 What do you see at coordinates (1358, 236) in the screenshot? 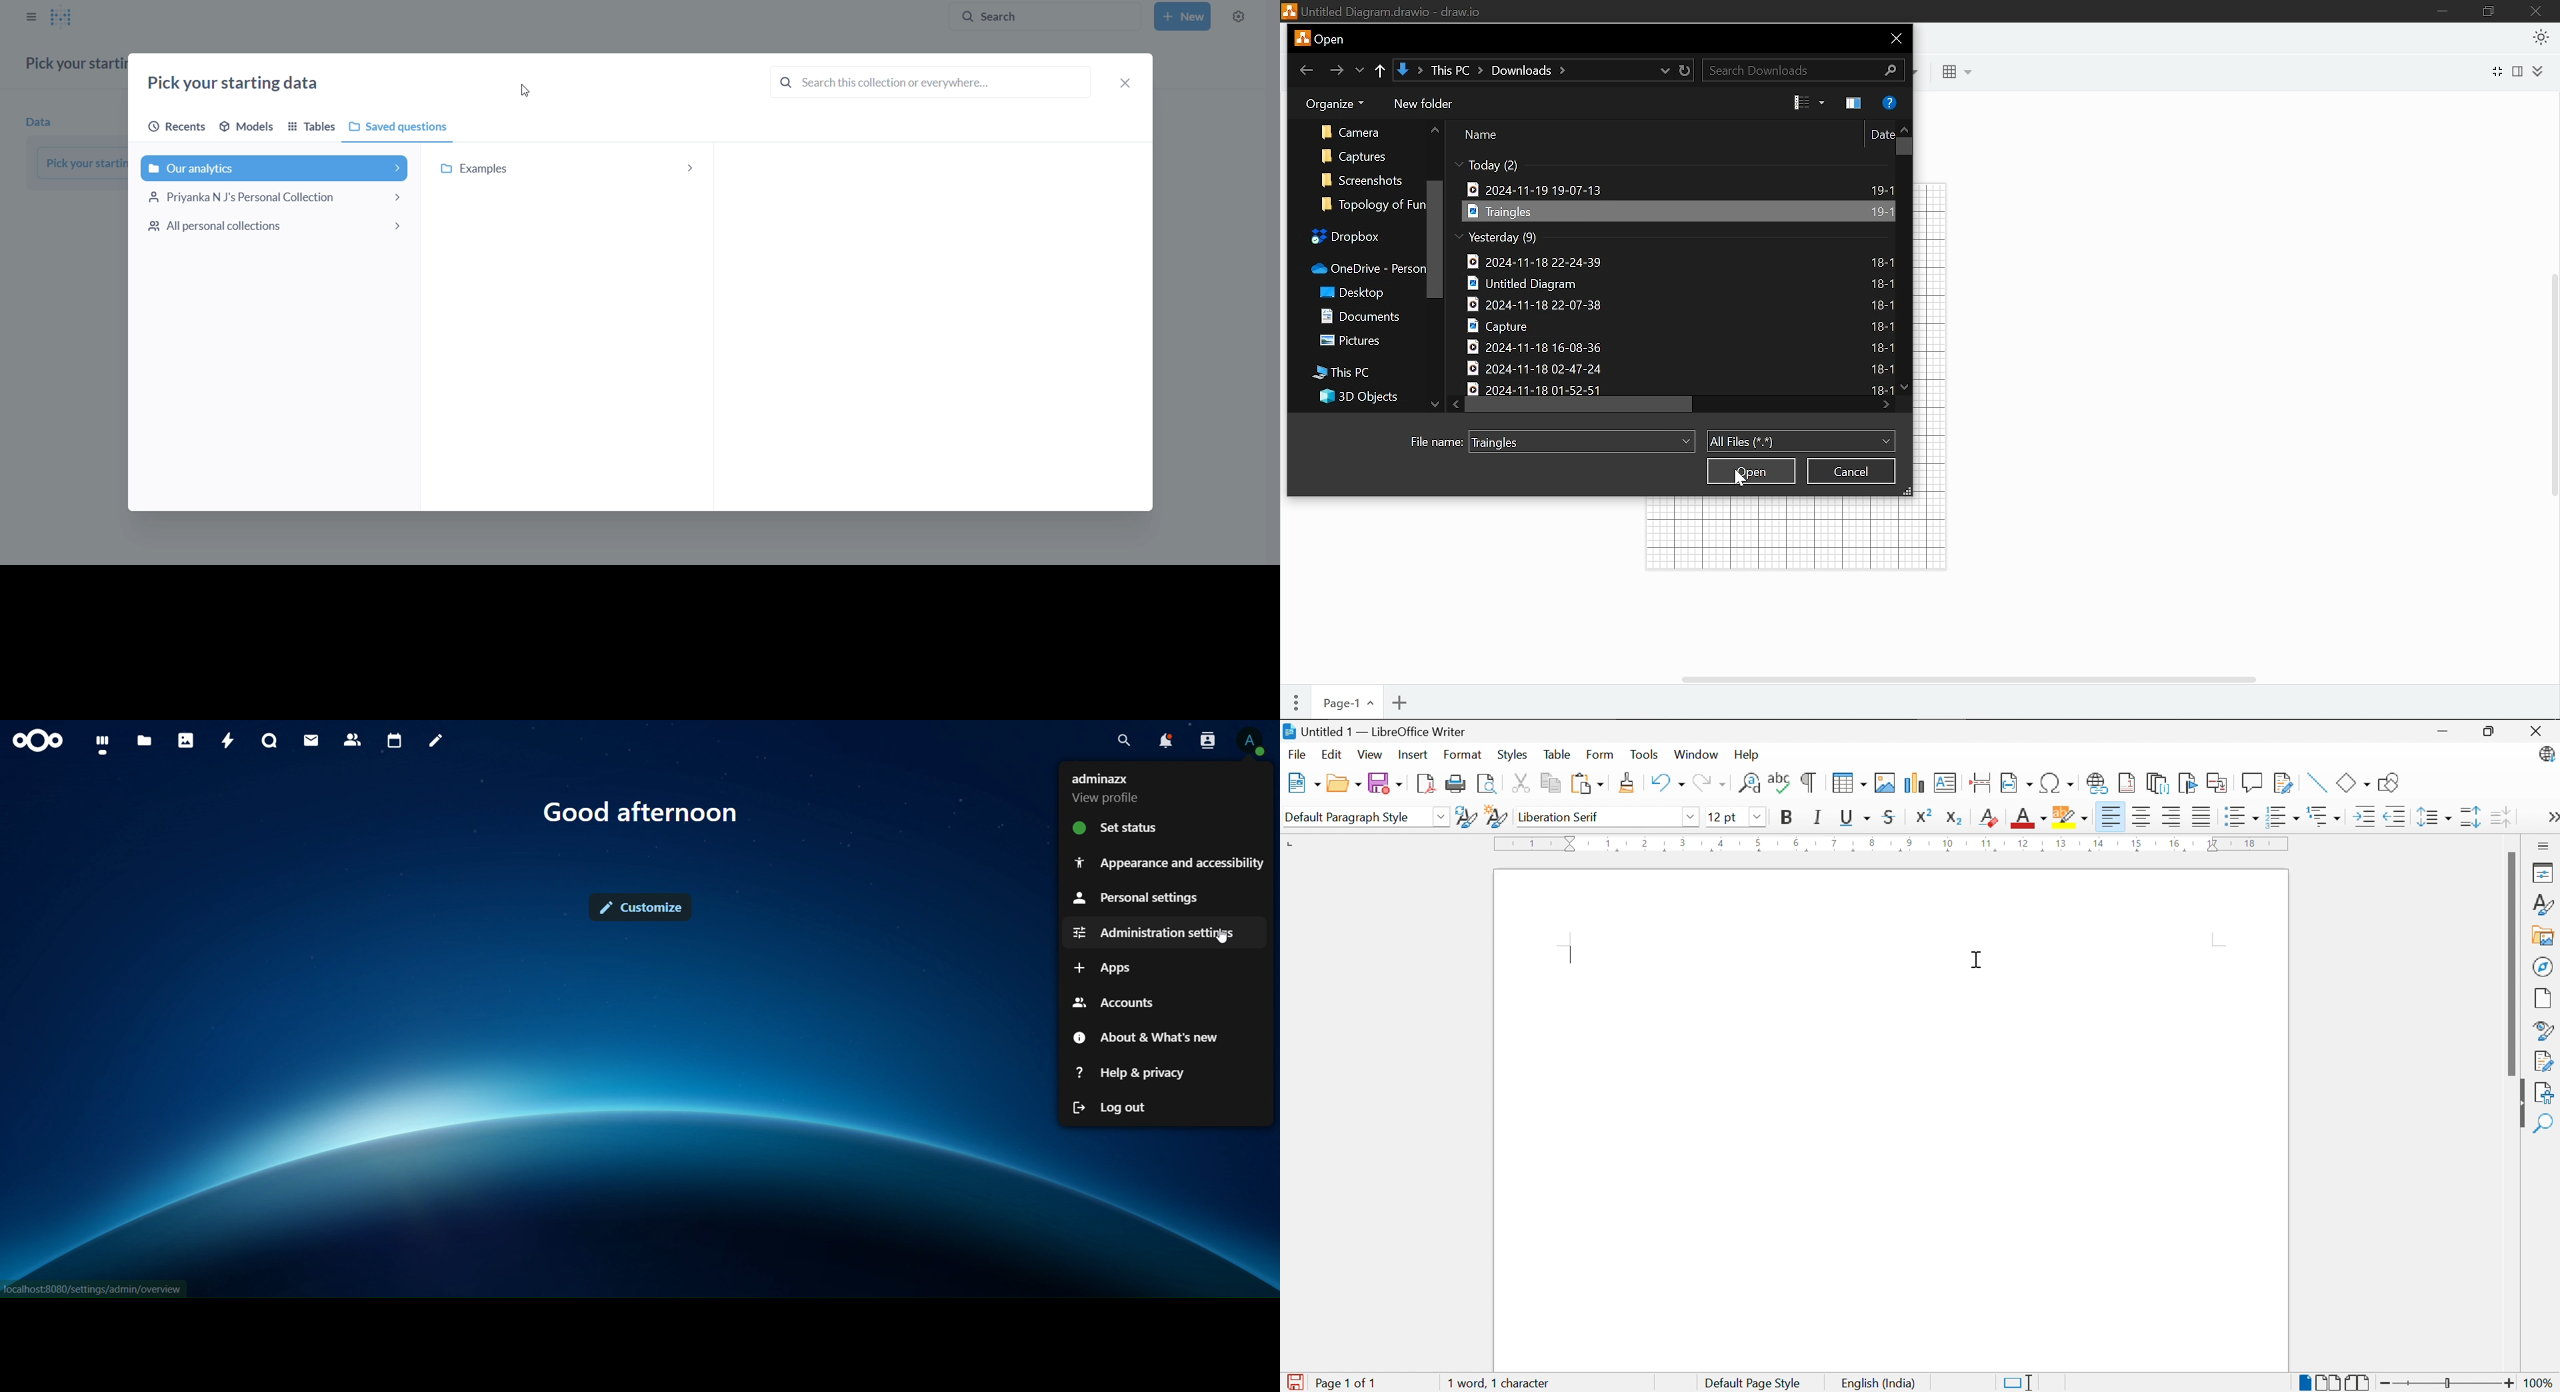
I see `Dropbox` at bounding box center [1358, 236].